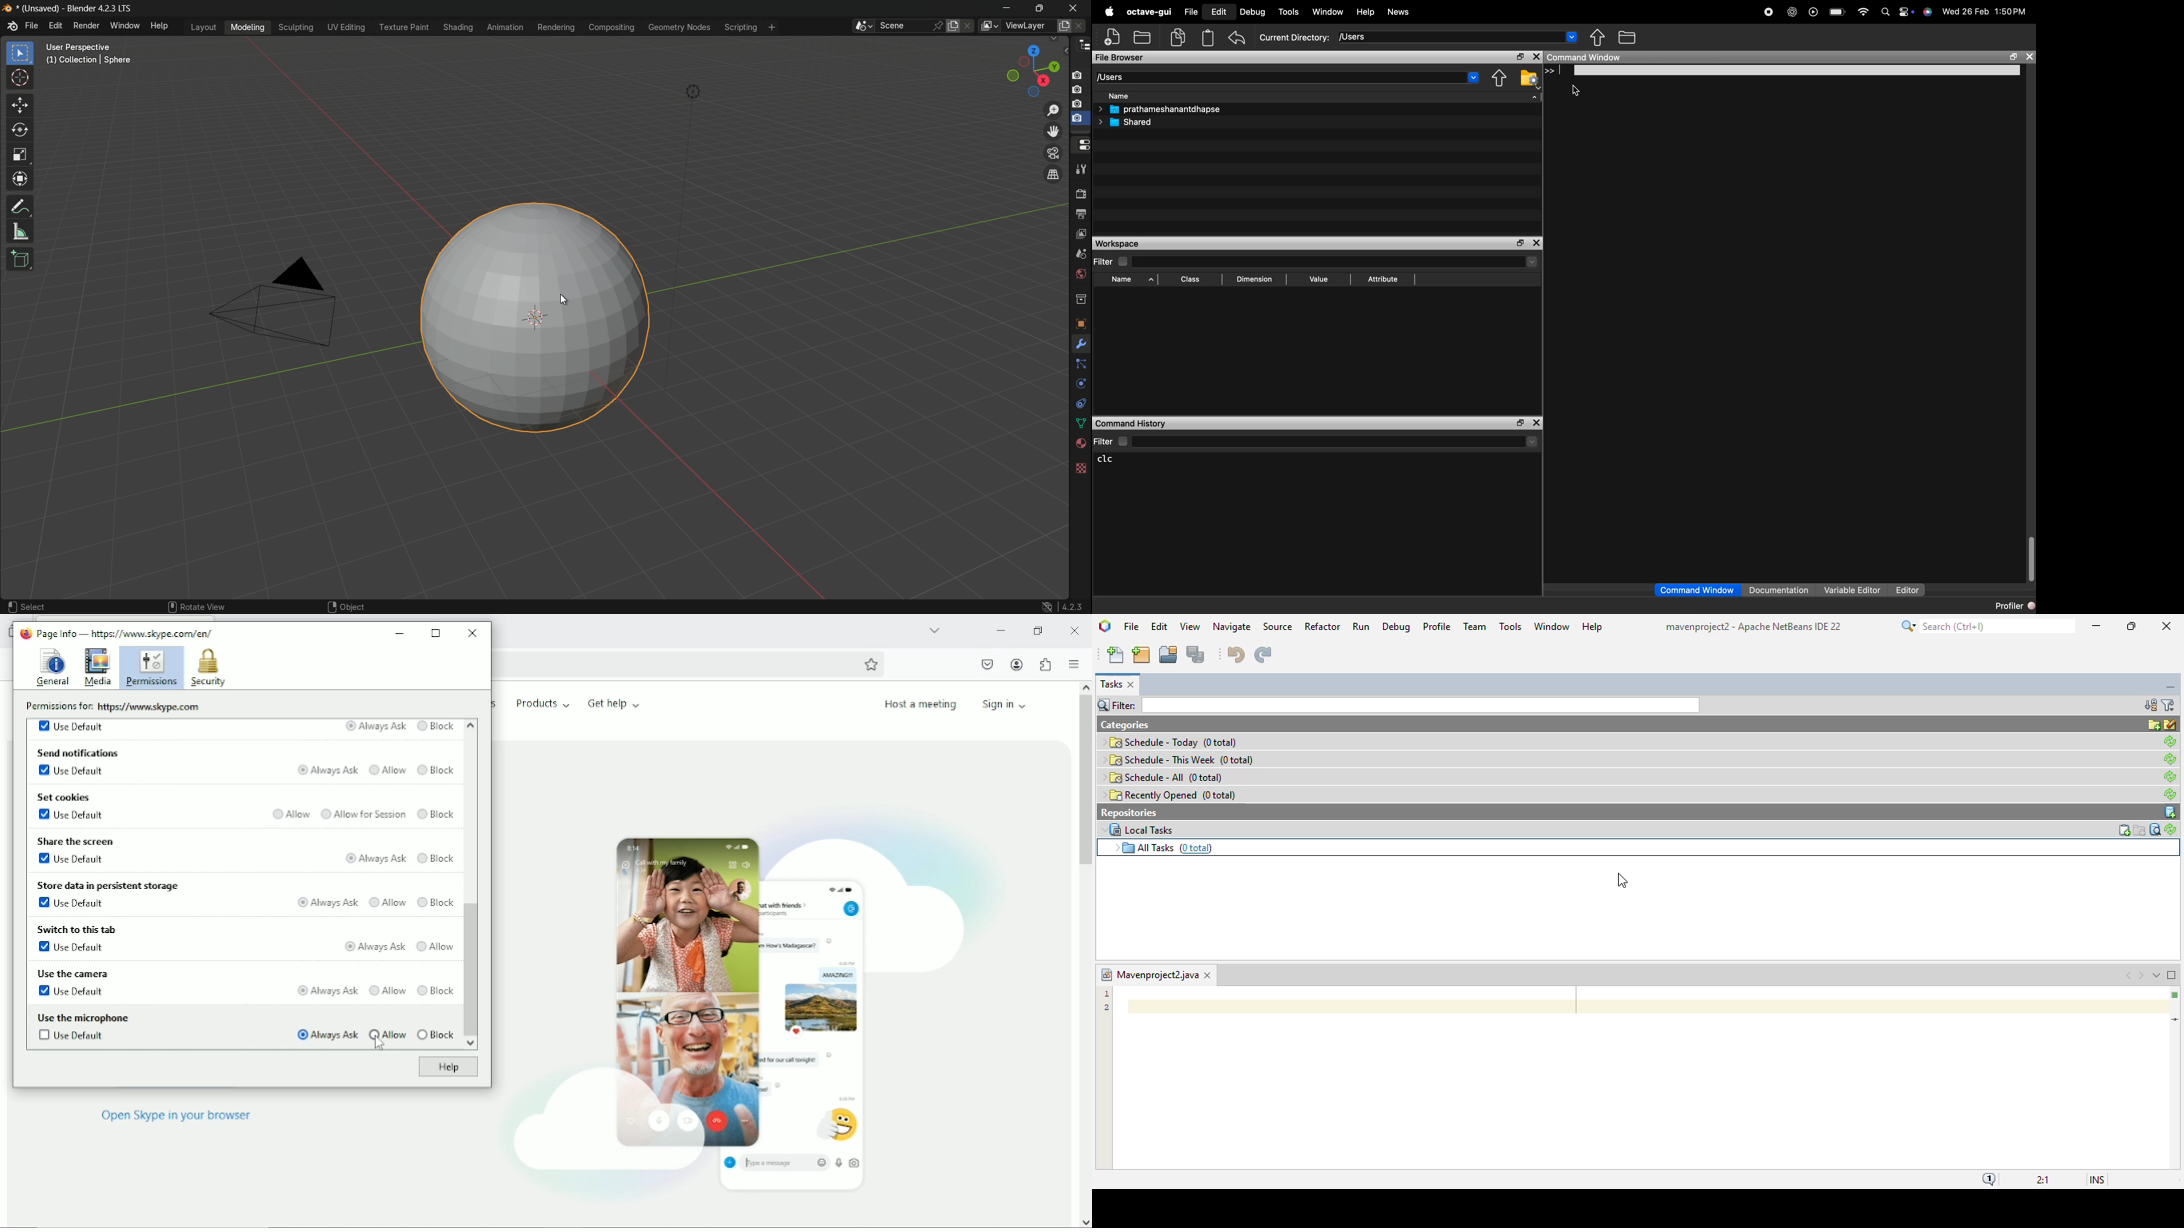 The height and width of the screenshot is (1232, 2184). Describe the element at coordinates (1316, 441) in the screenshot. I see `Filter` at that location.